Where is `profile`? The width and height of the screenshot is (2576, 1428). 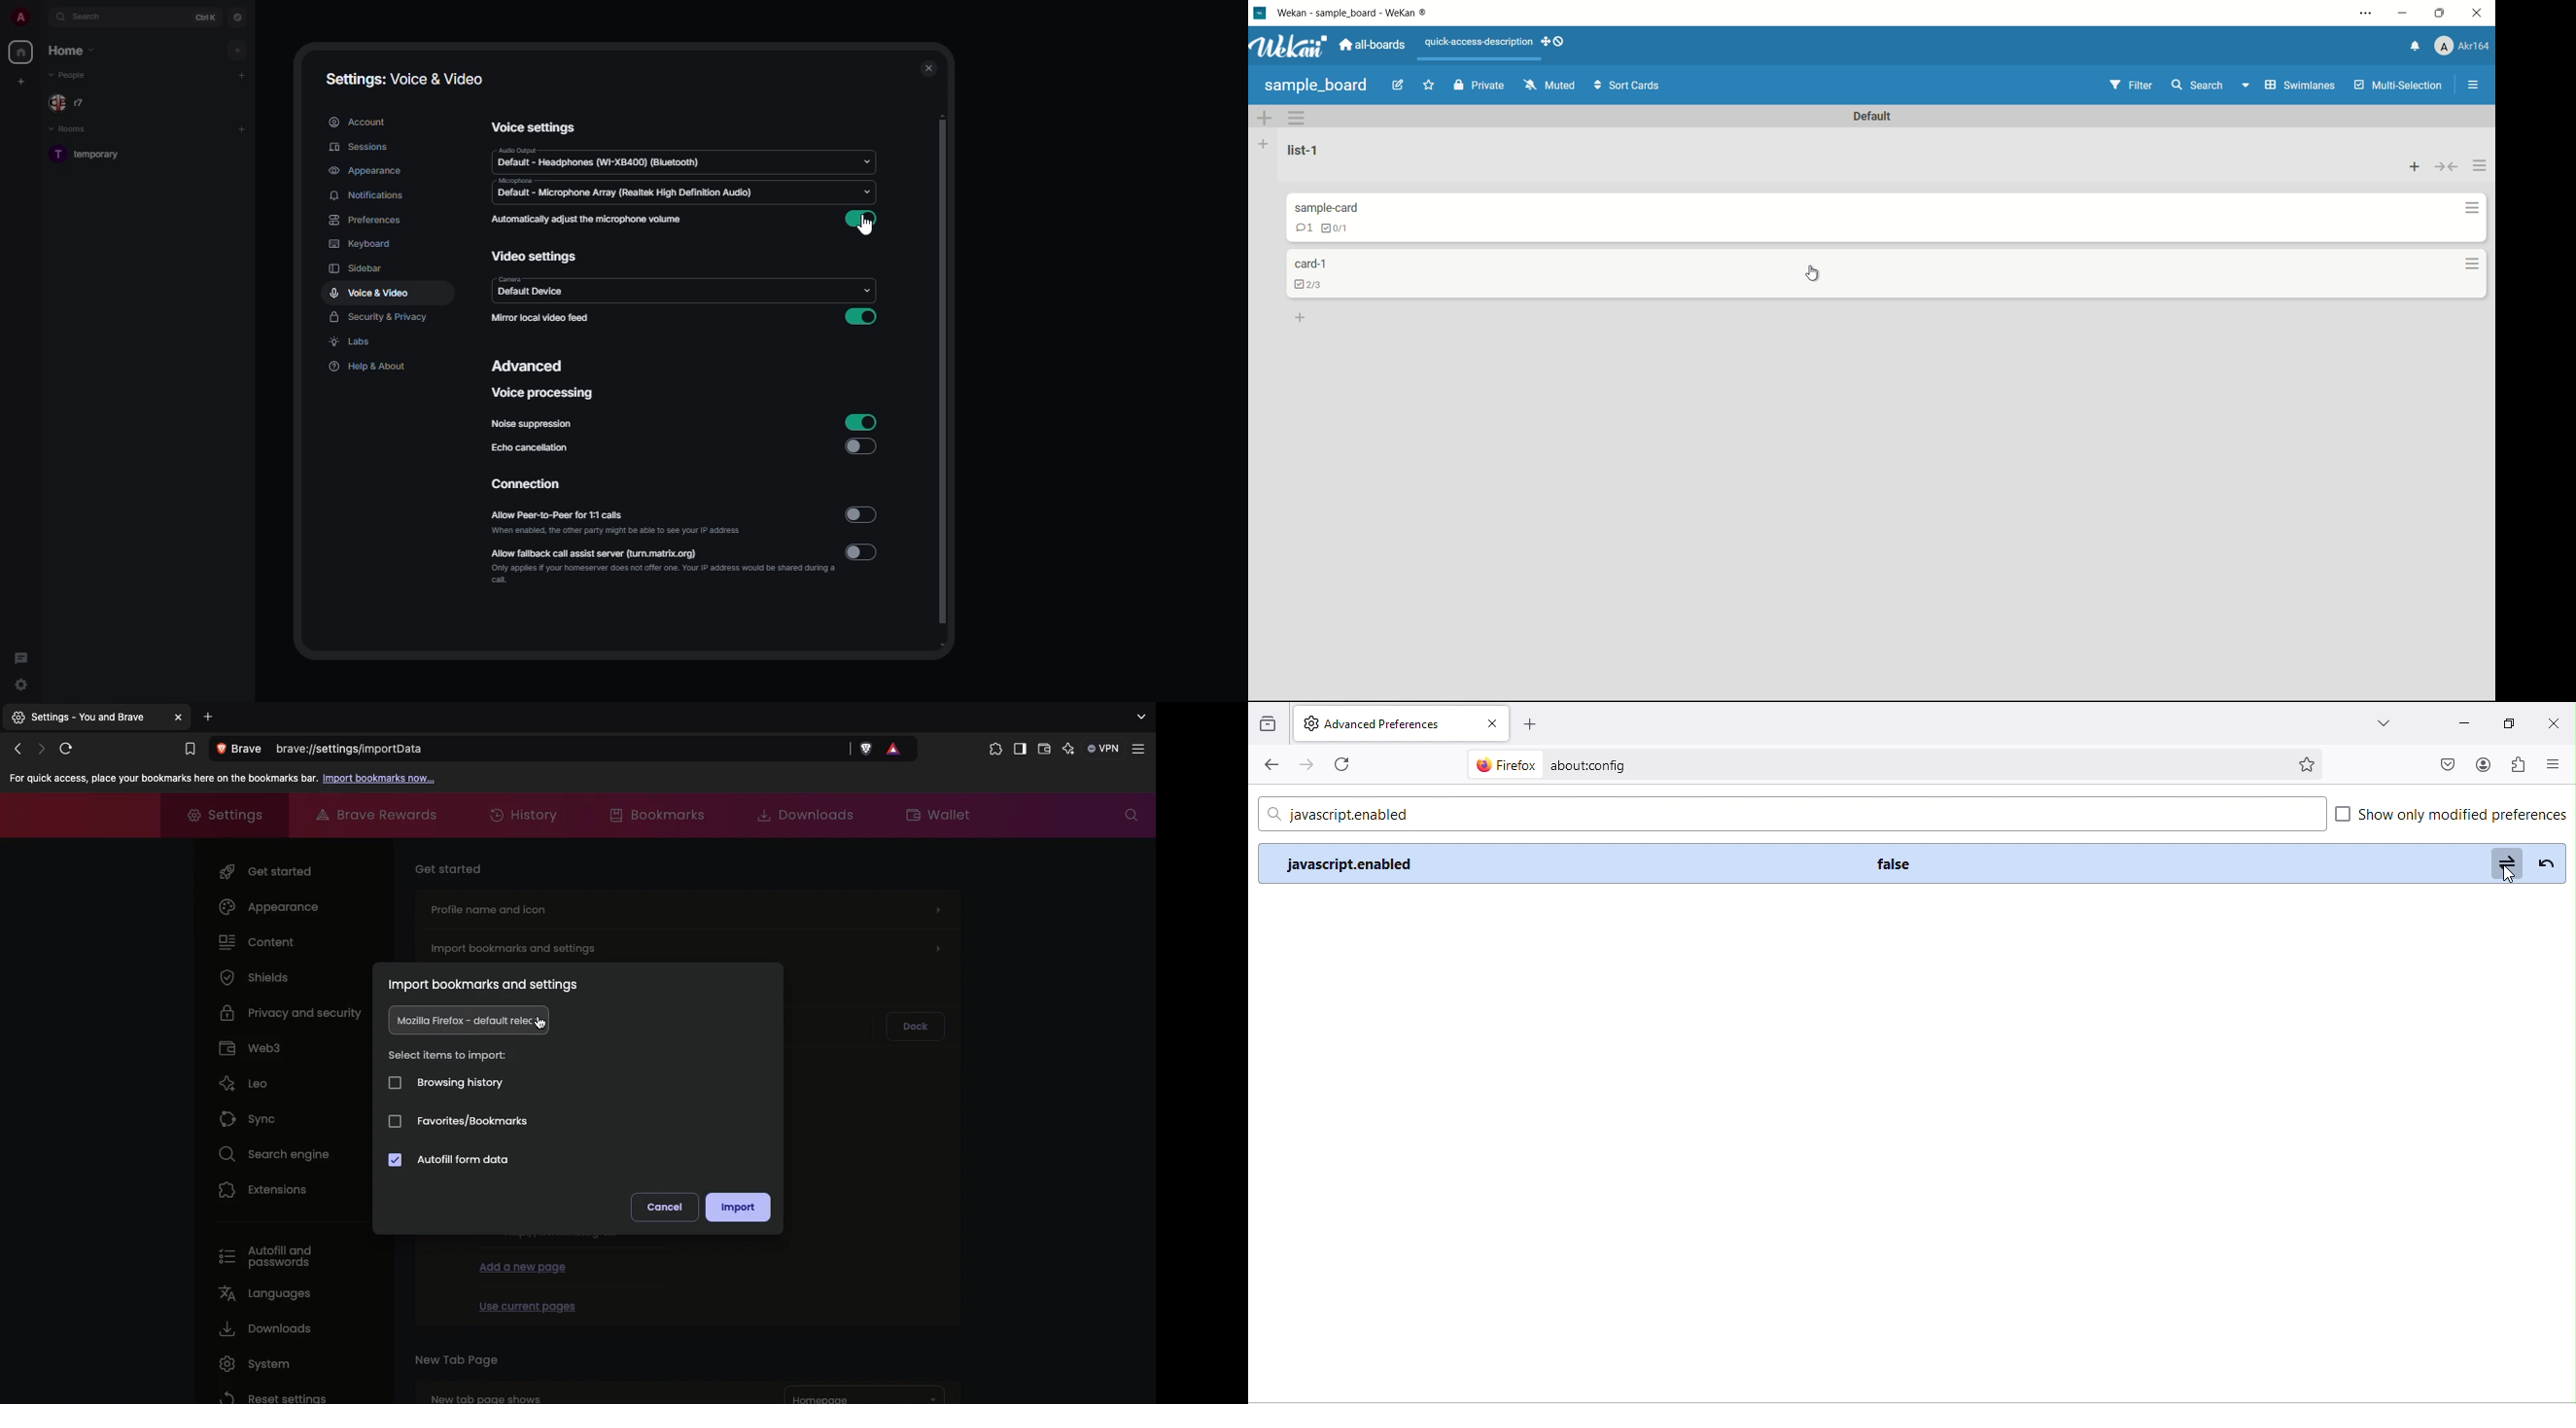
profile is located at coordinates (20, 17).